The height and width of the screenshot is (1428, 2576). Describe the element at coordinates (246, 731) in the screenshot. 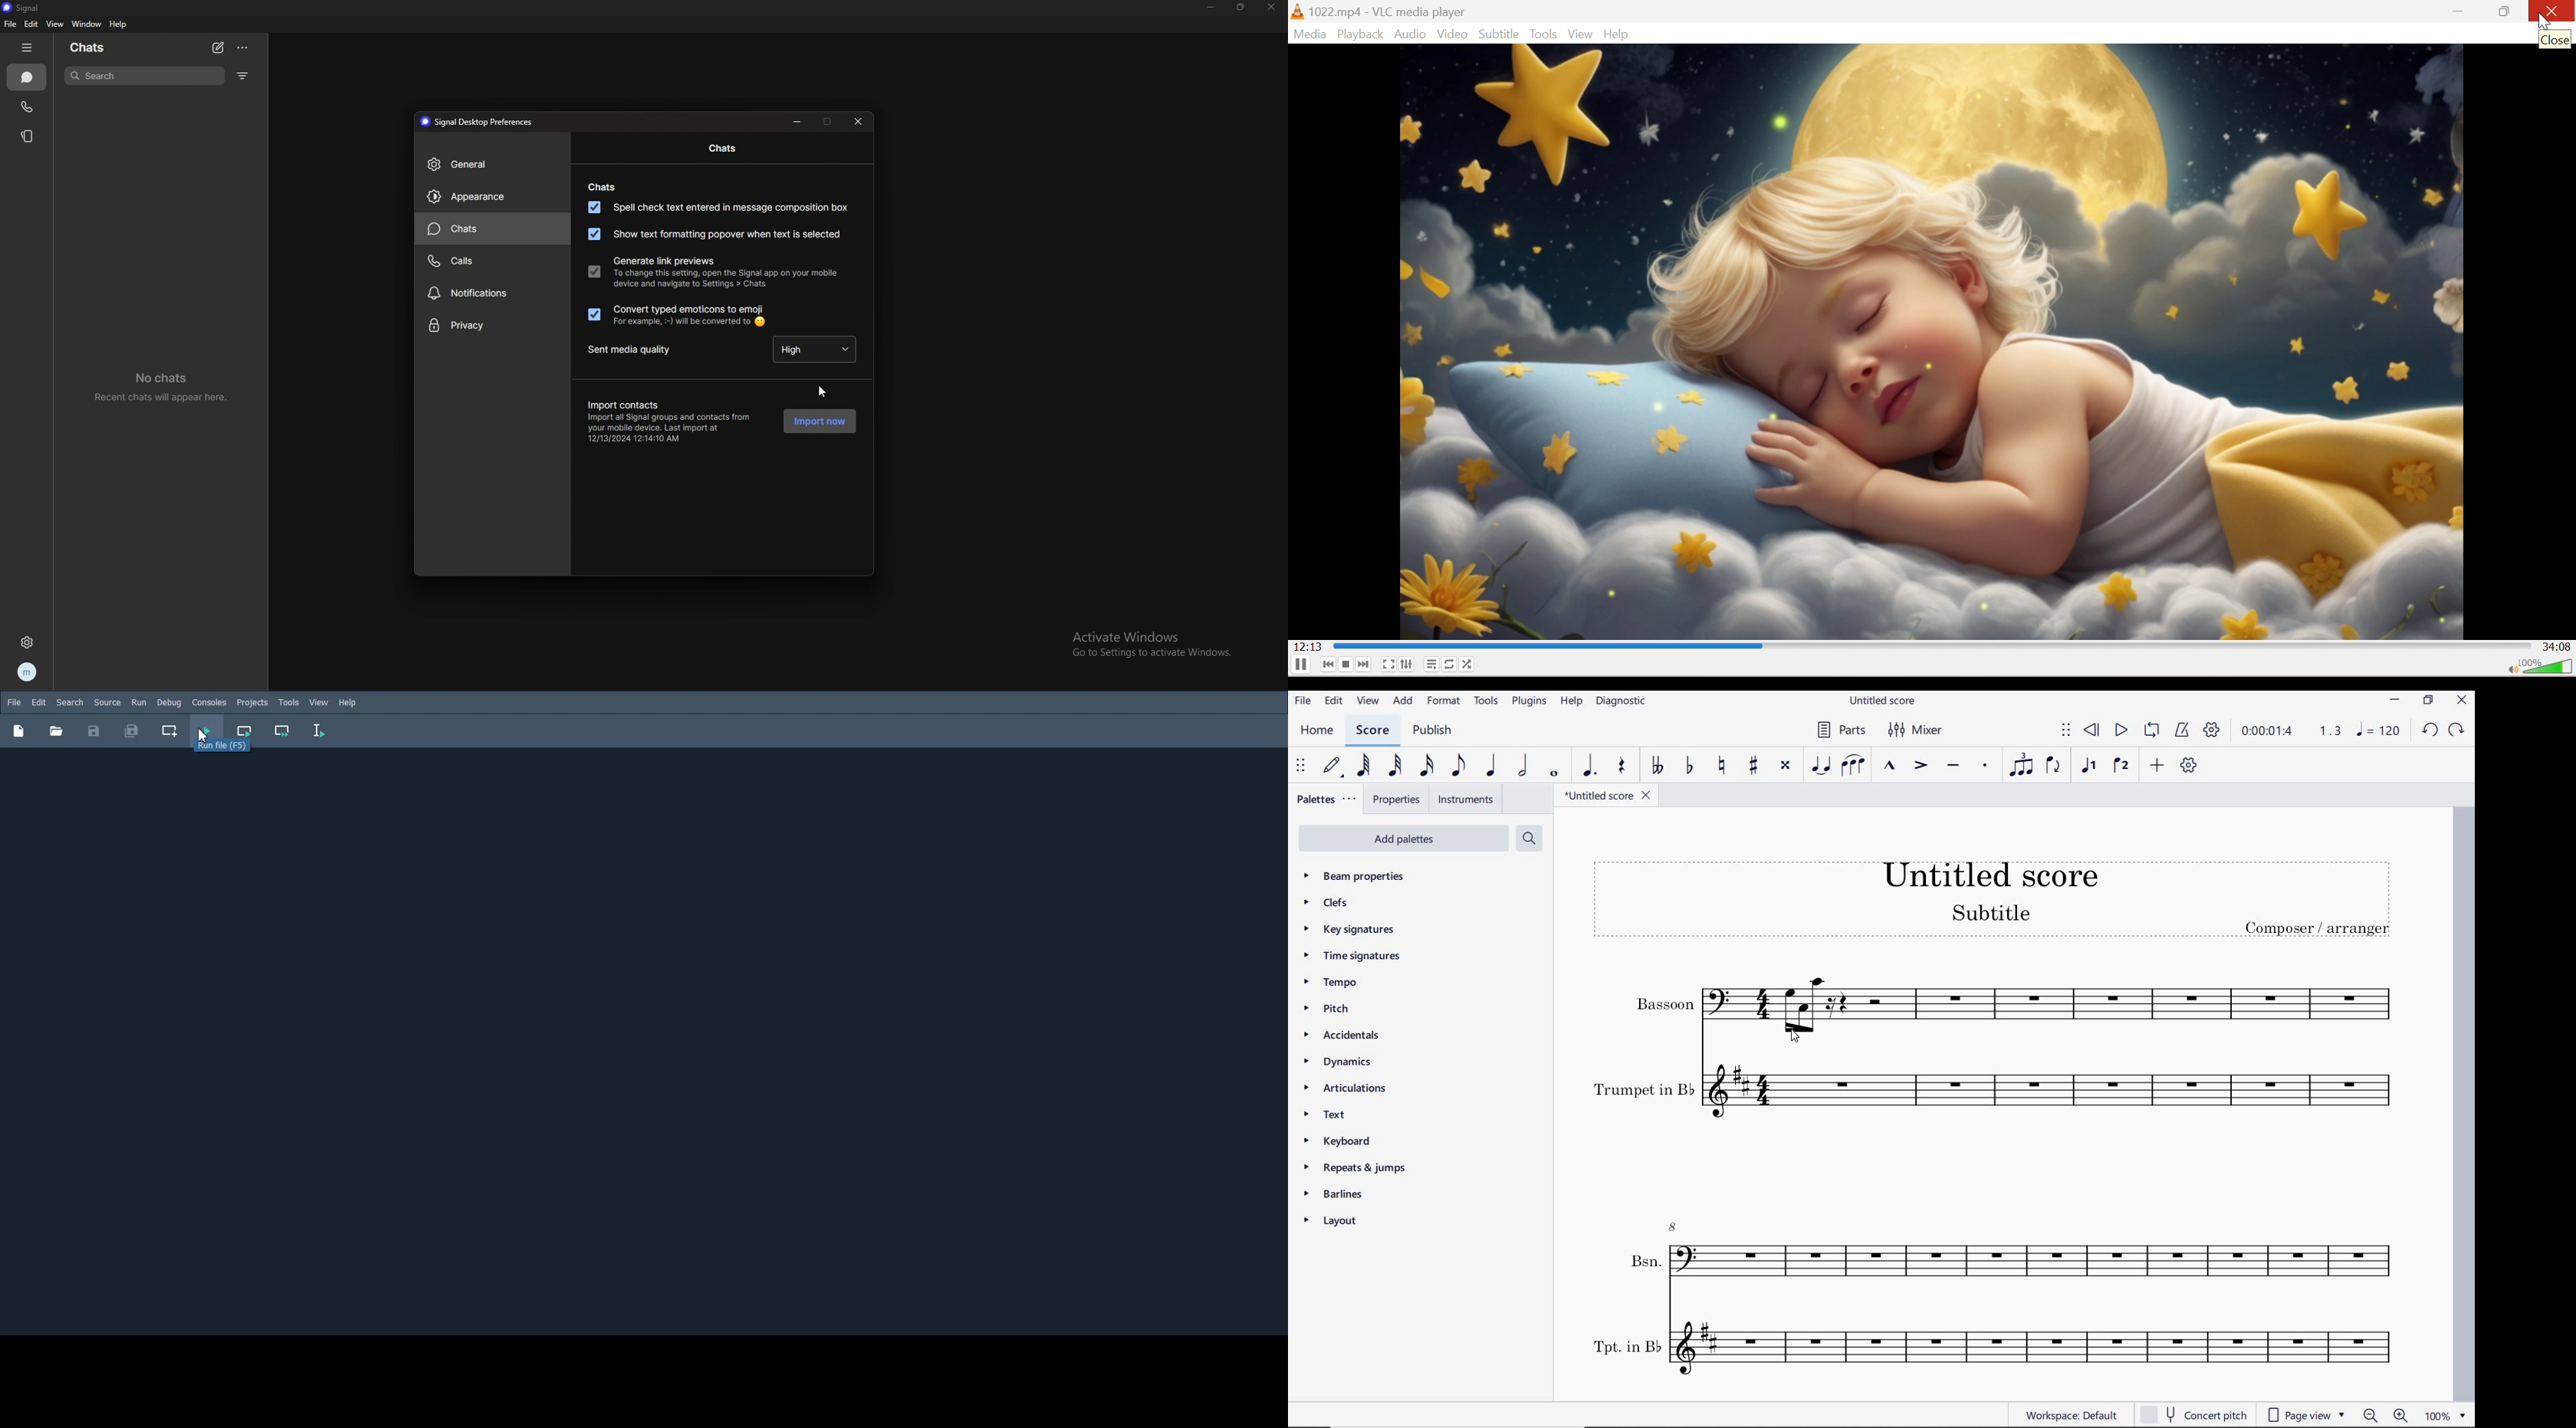

I see `Run Current cell` at that location.